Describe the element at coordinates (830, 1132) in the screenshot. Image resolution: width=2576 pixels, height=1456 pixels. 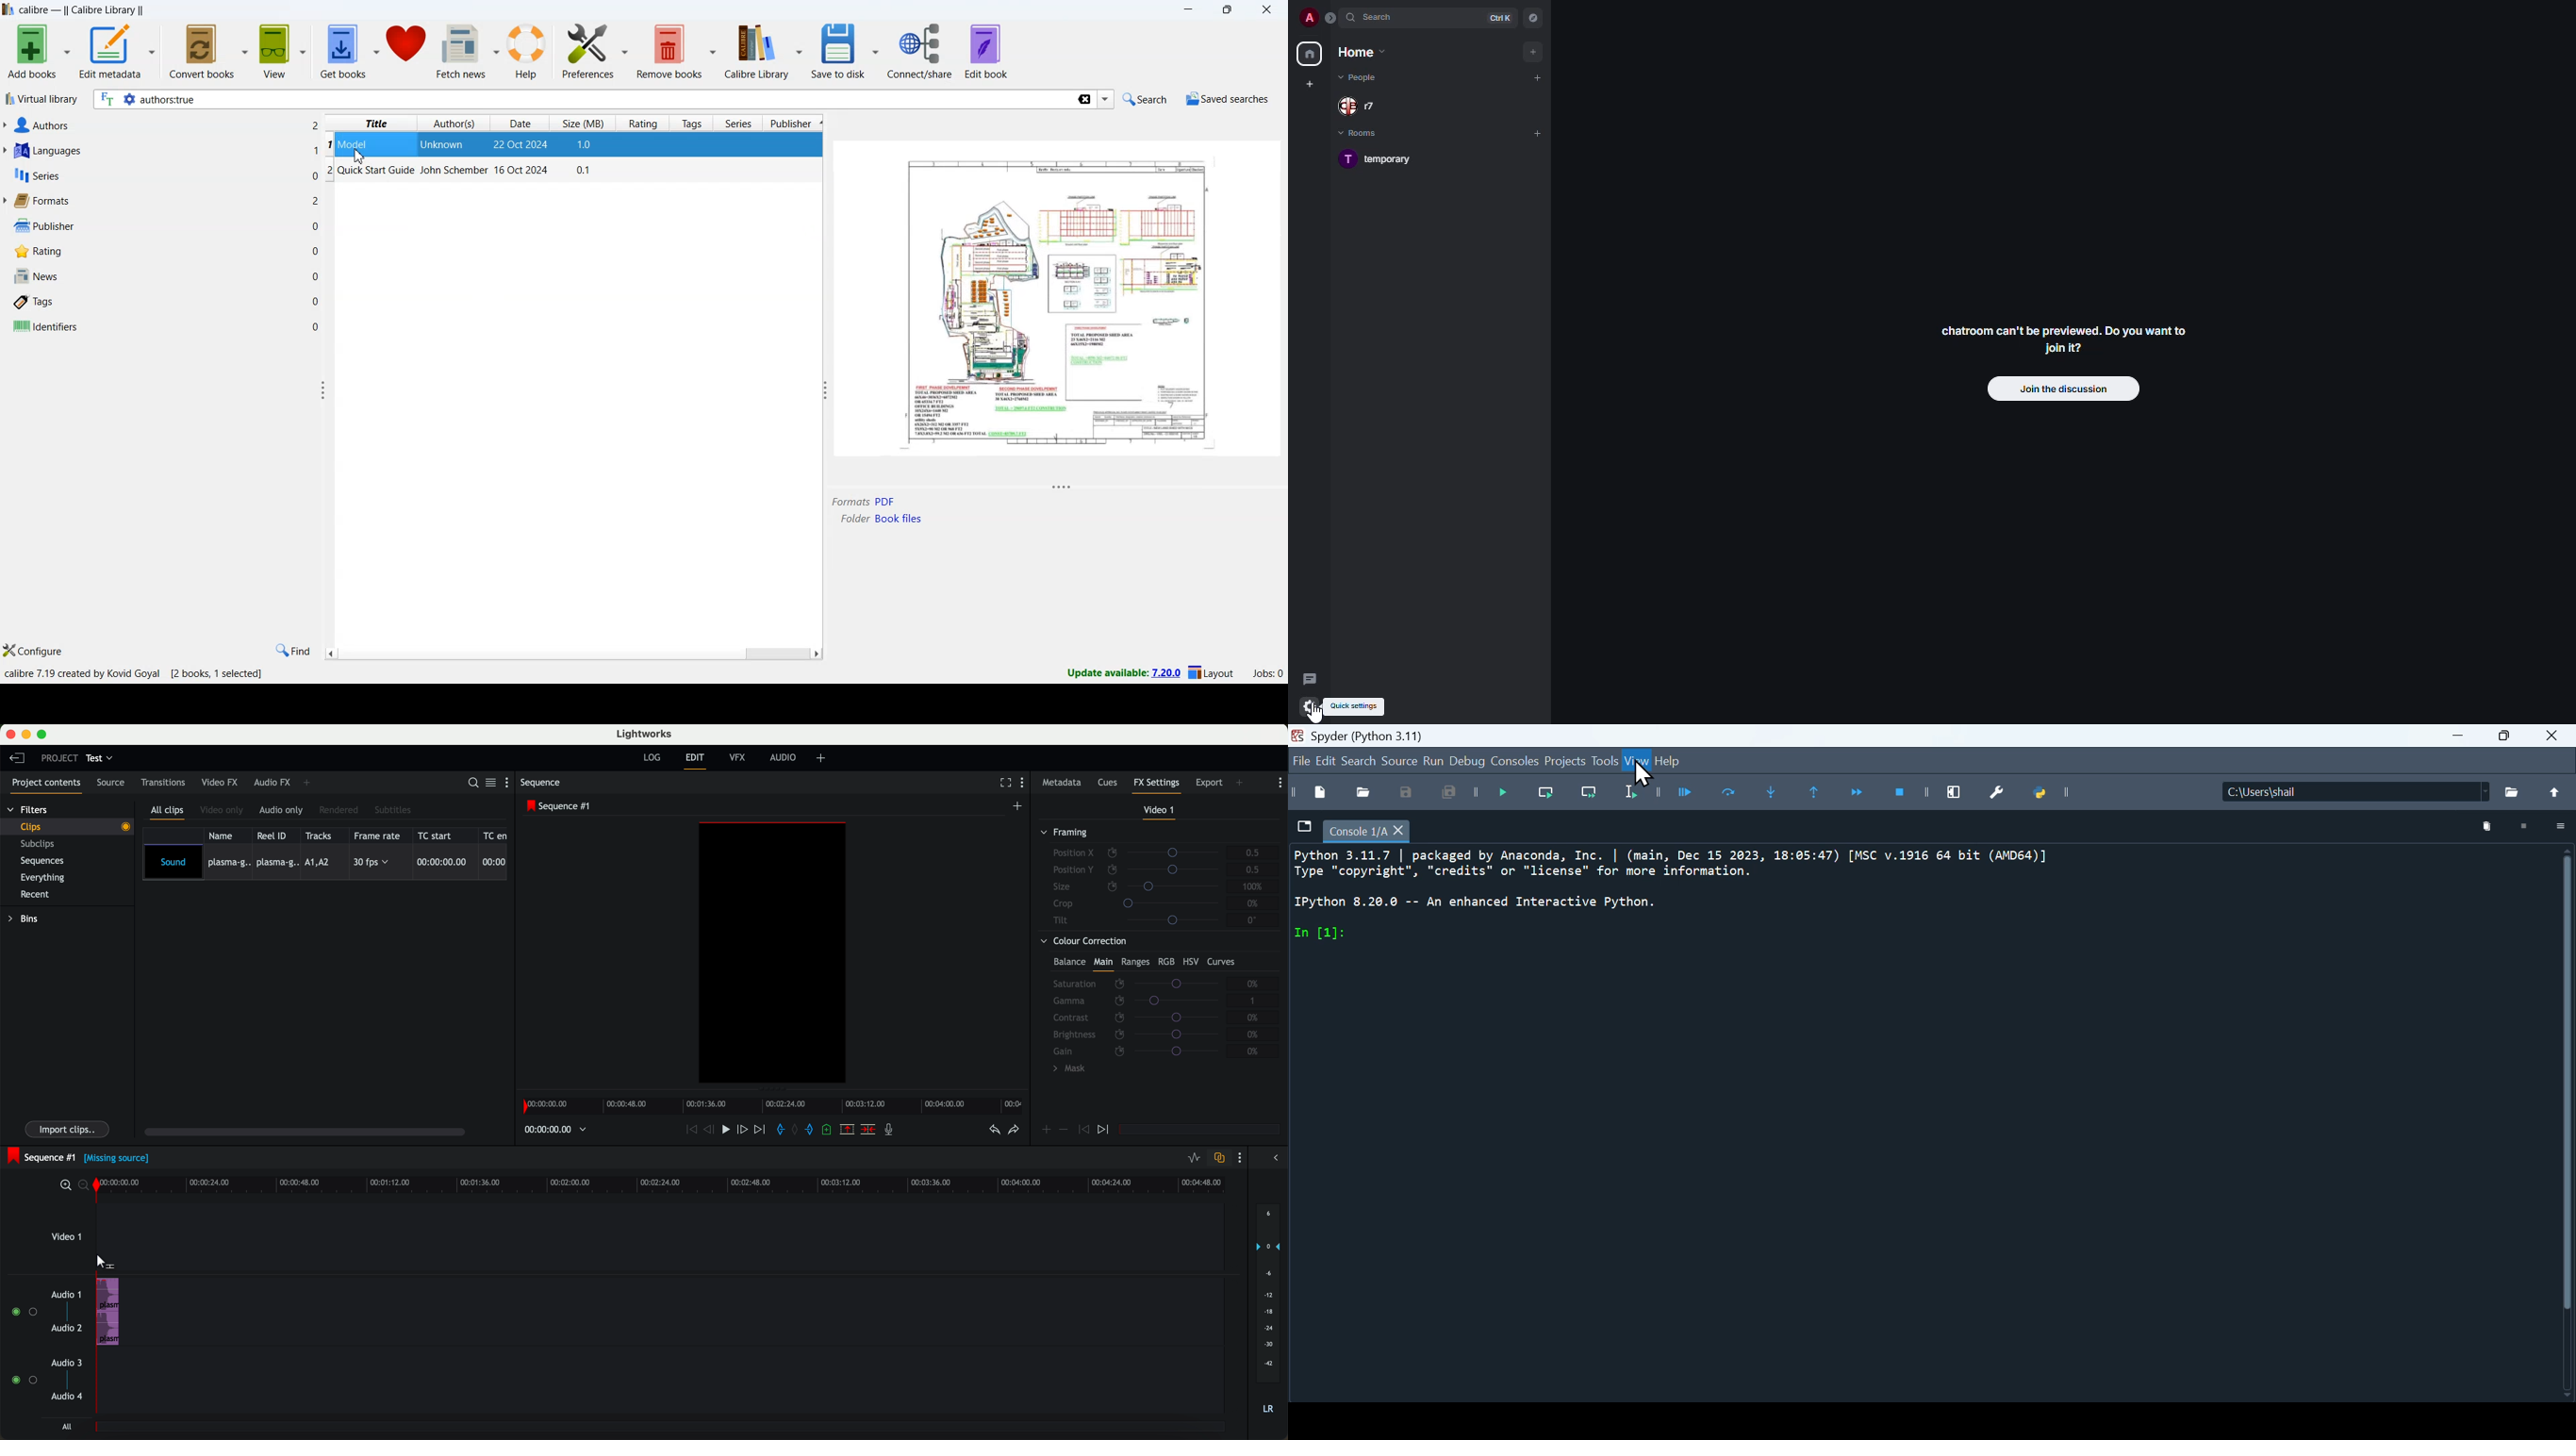
I see `add a cue at the current position` at that location.